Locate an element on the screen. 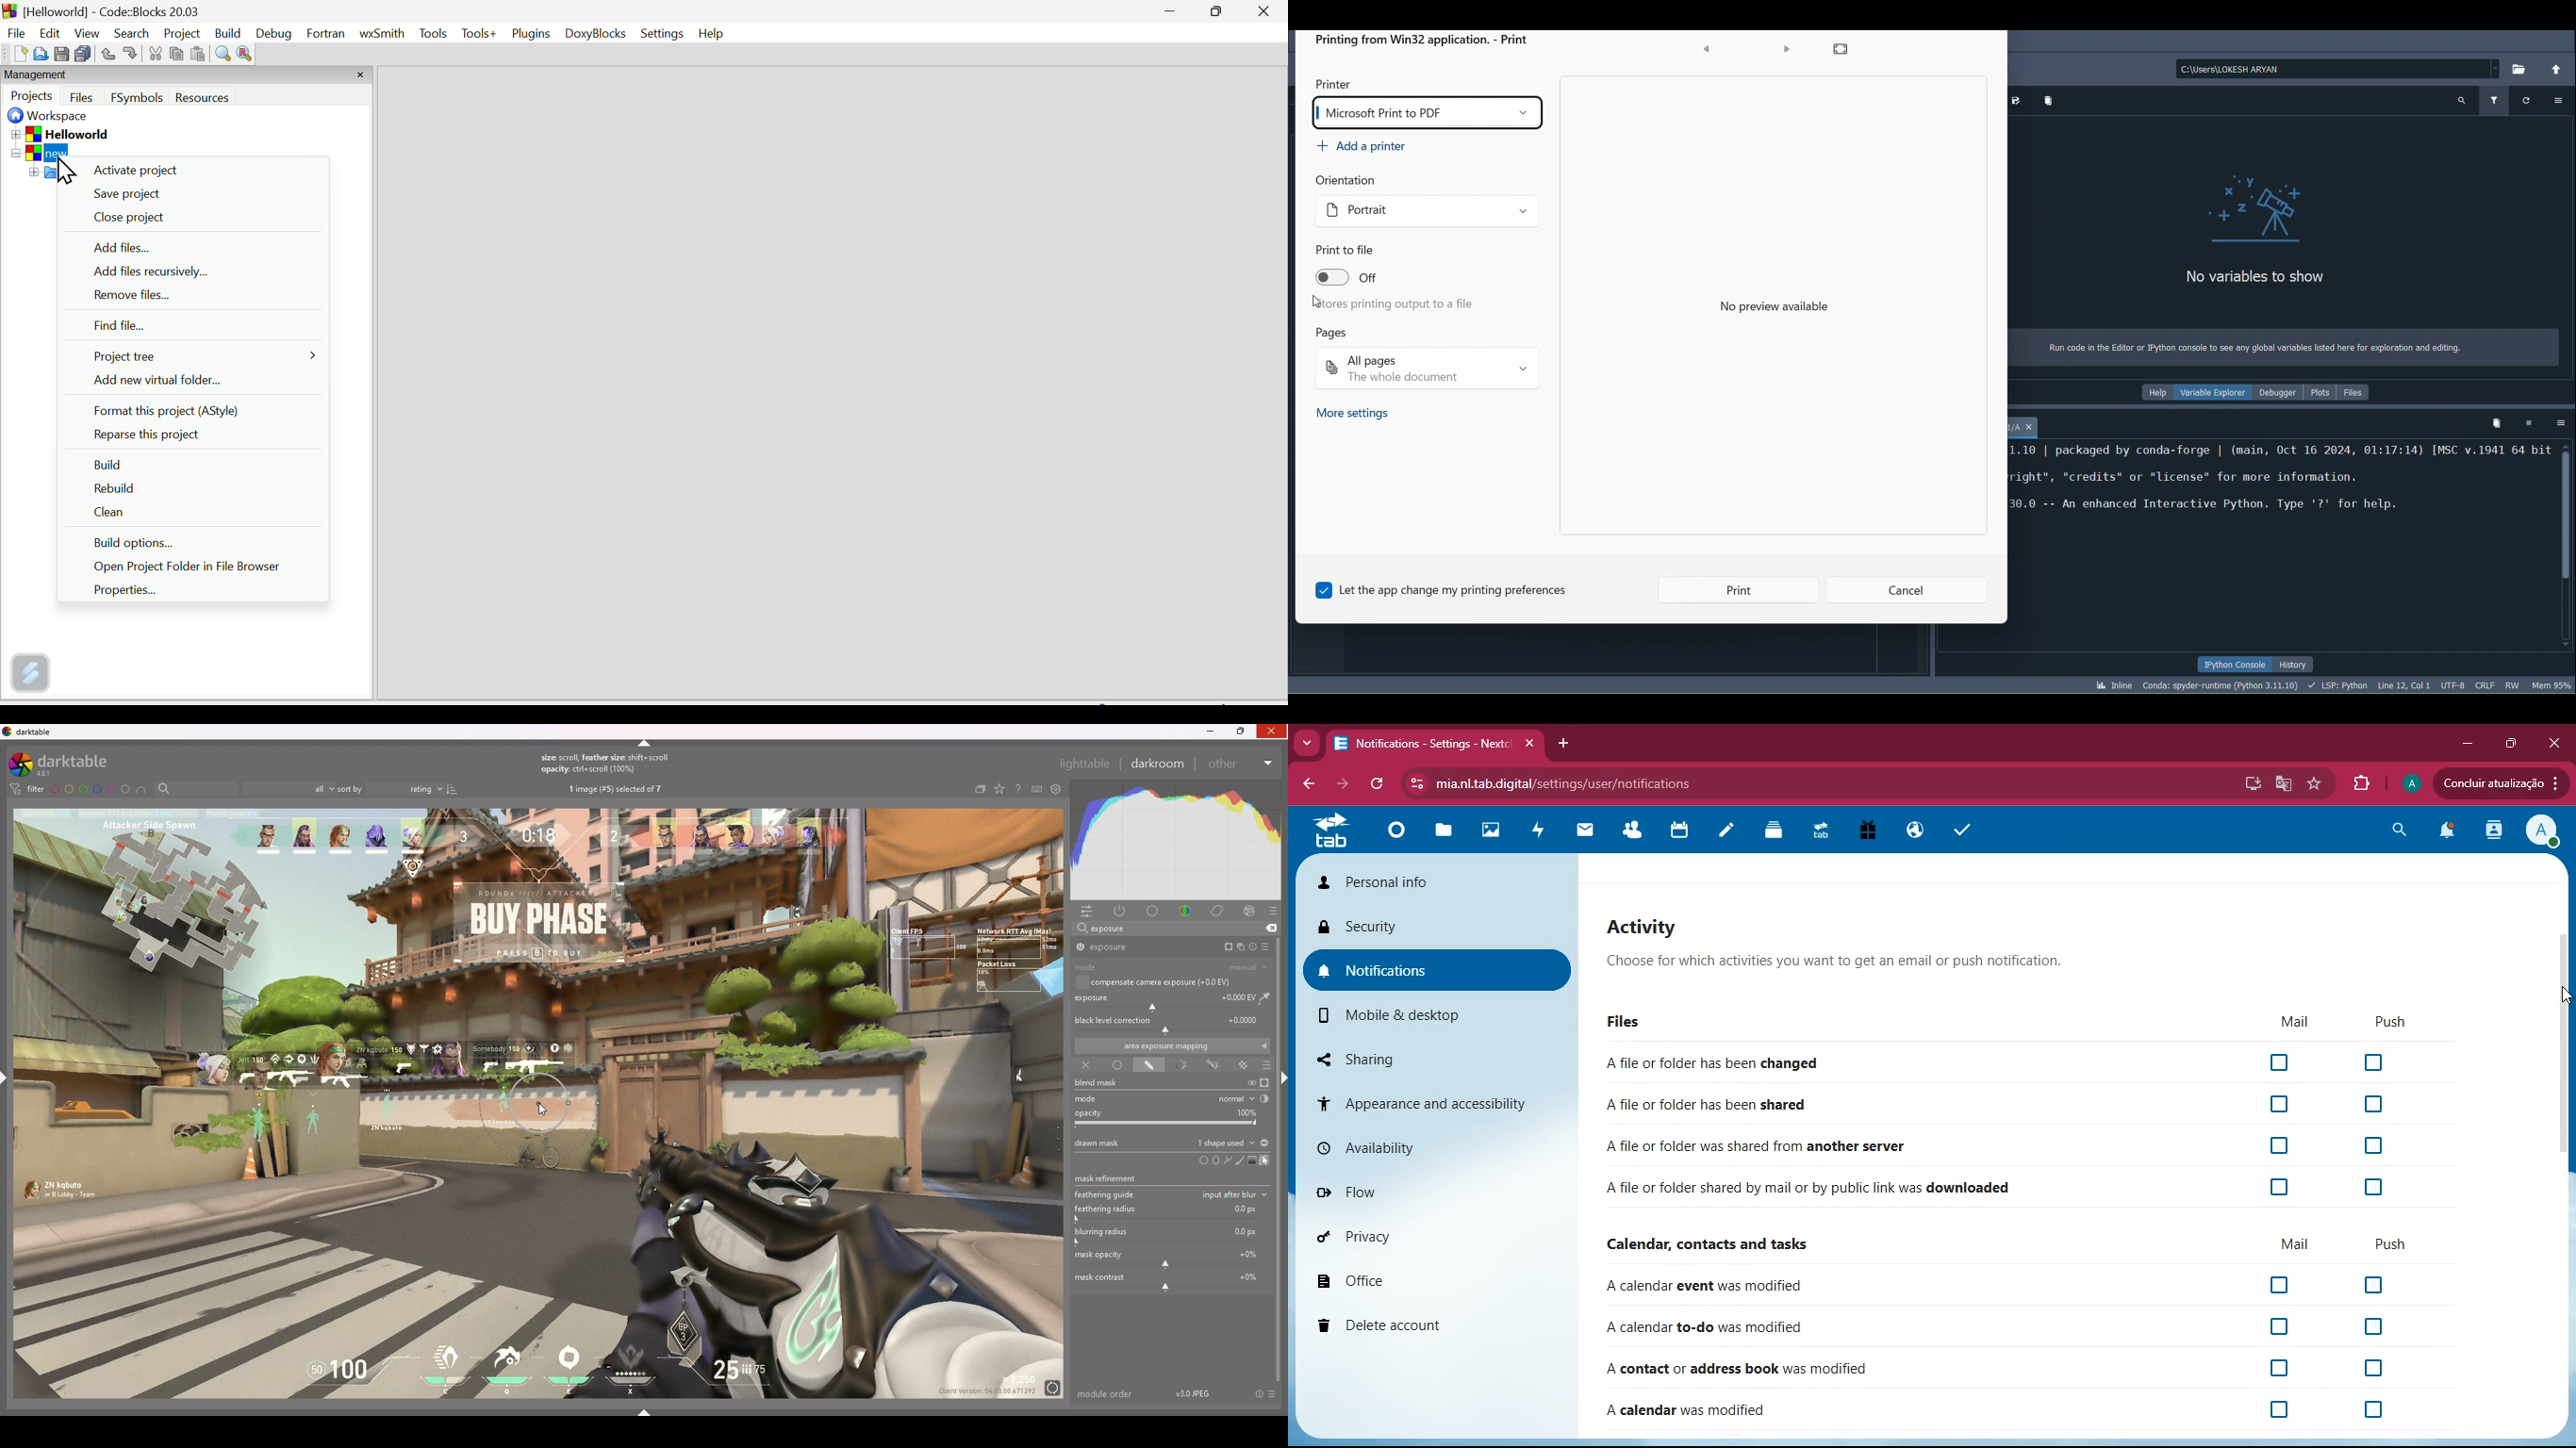  Safe project is located at coordinates (131, 194).